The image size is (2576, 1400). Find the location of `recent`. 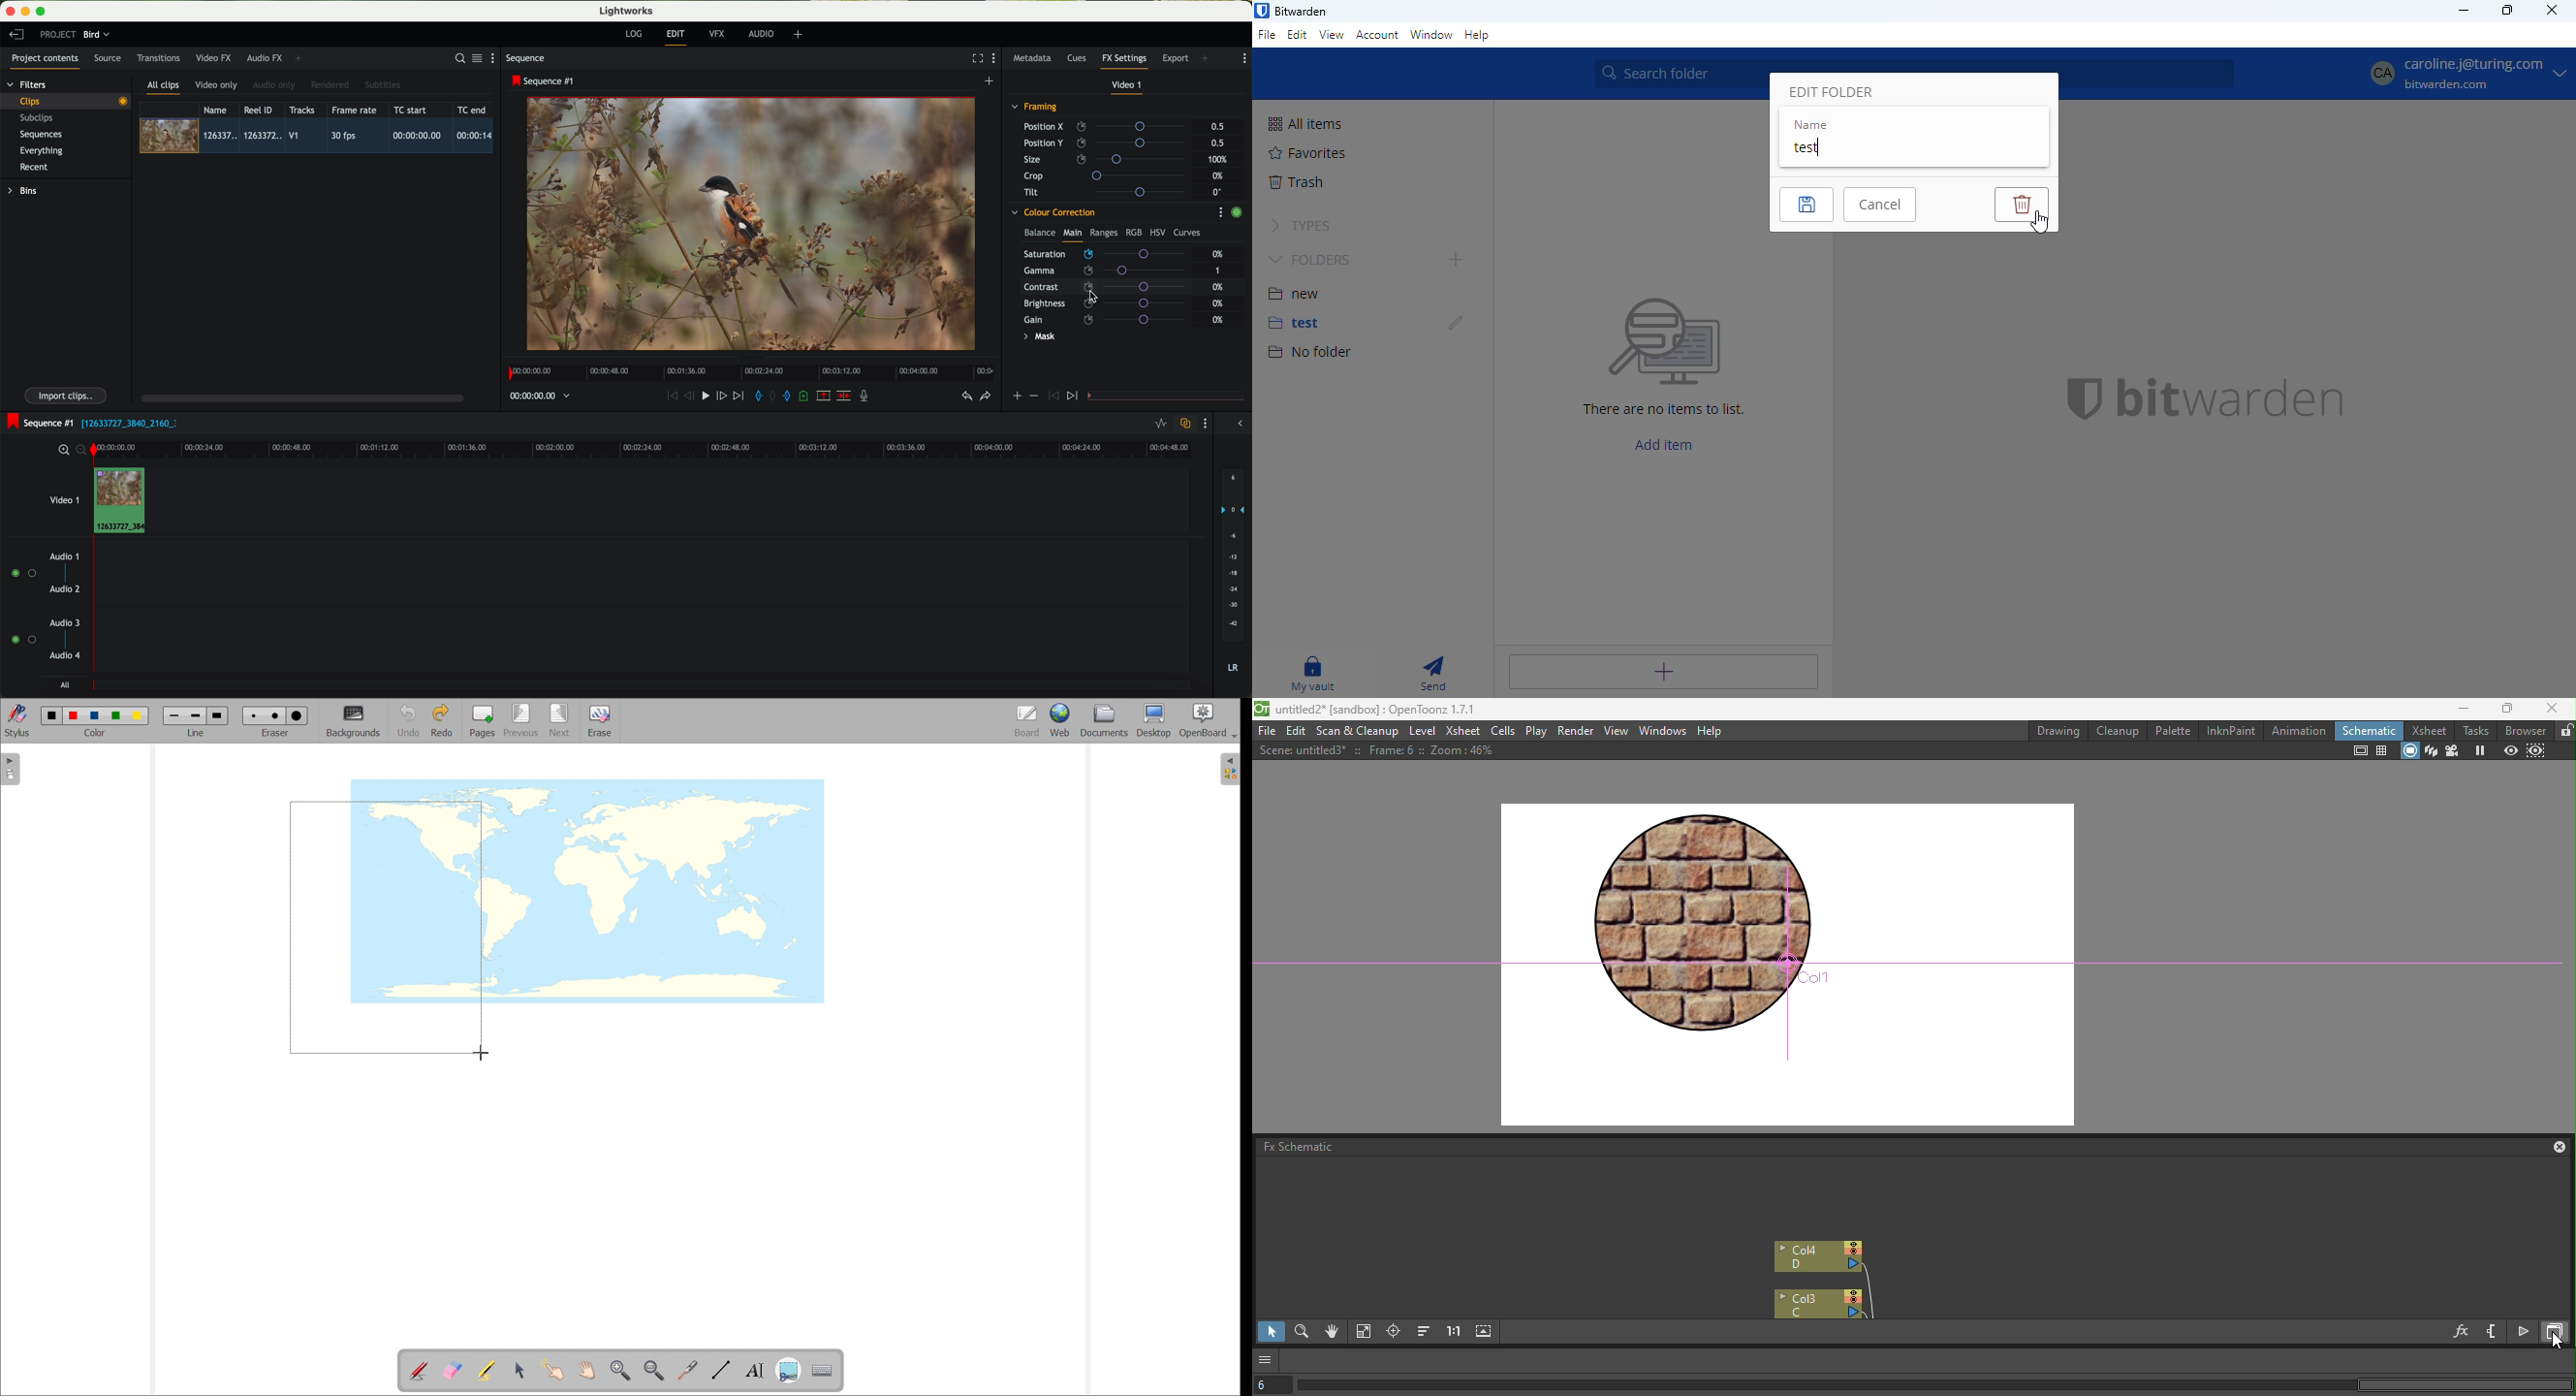

recent is located at coordinates (34, 169).